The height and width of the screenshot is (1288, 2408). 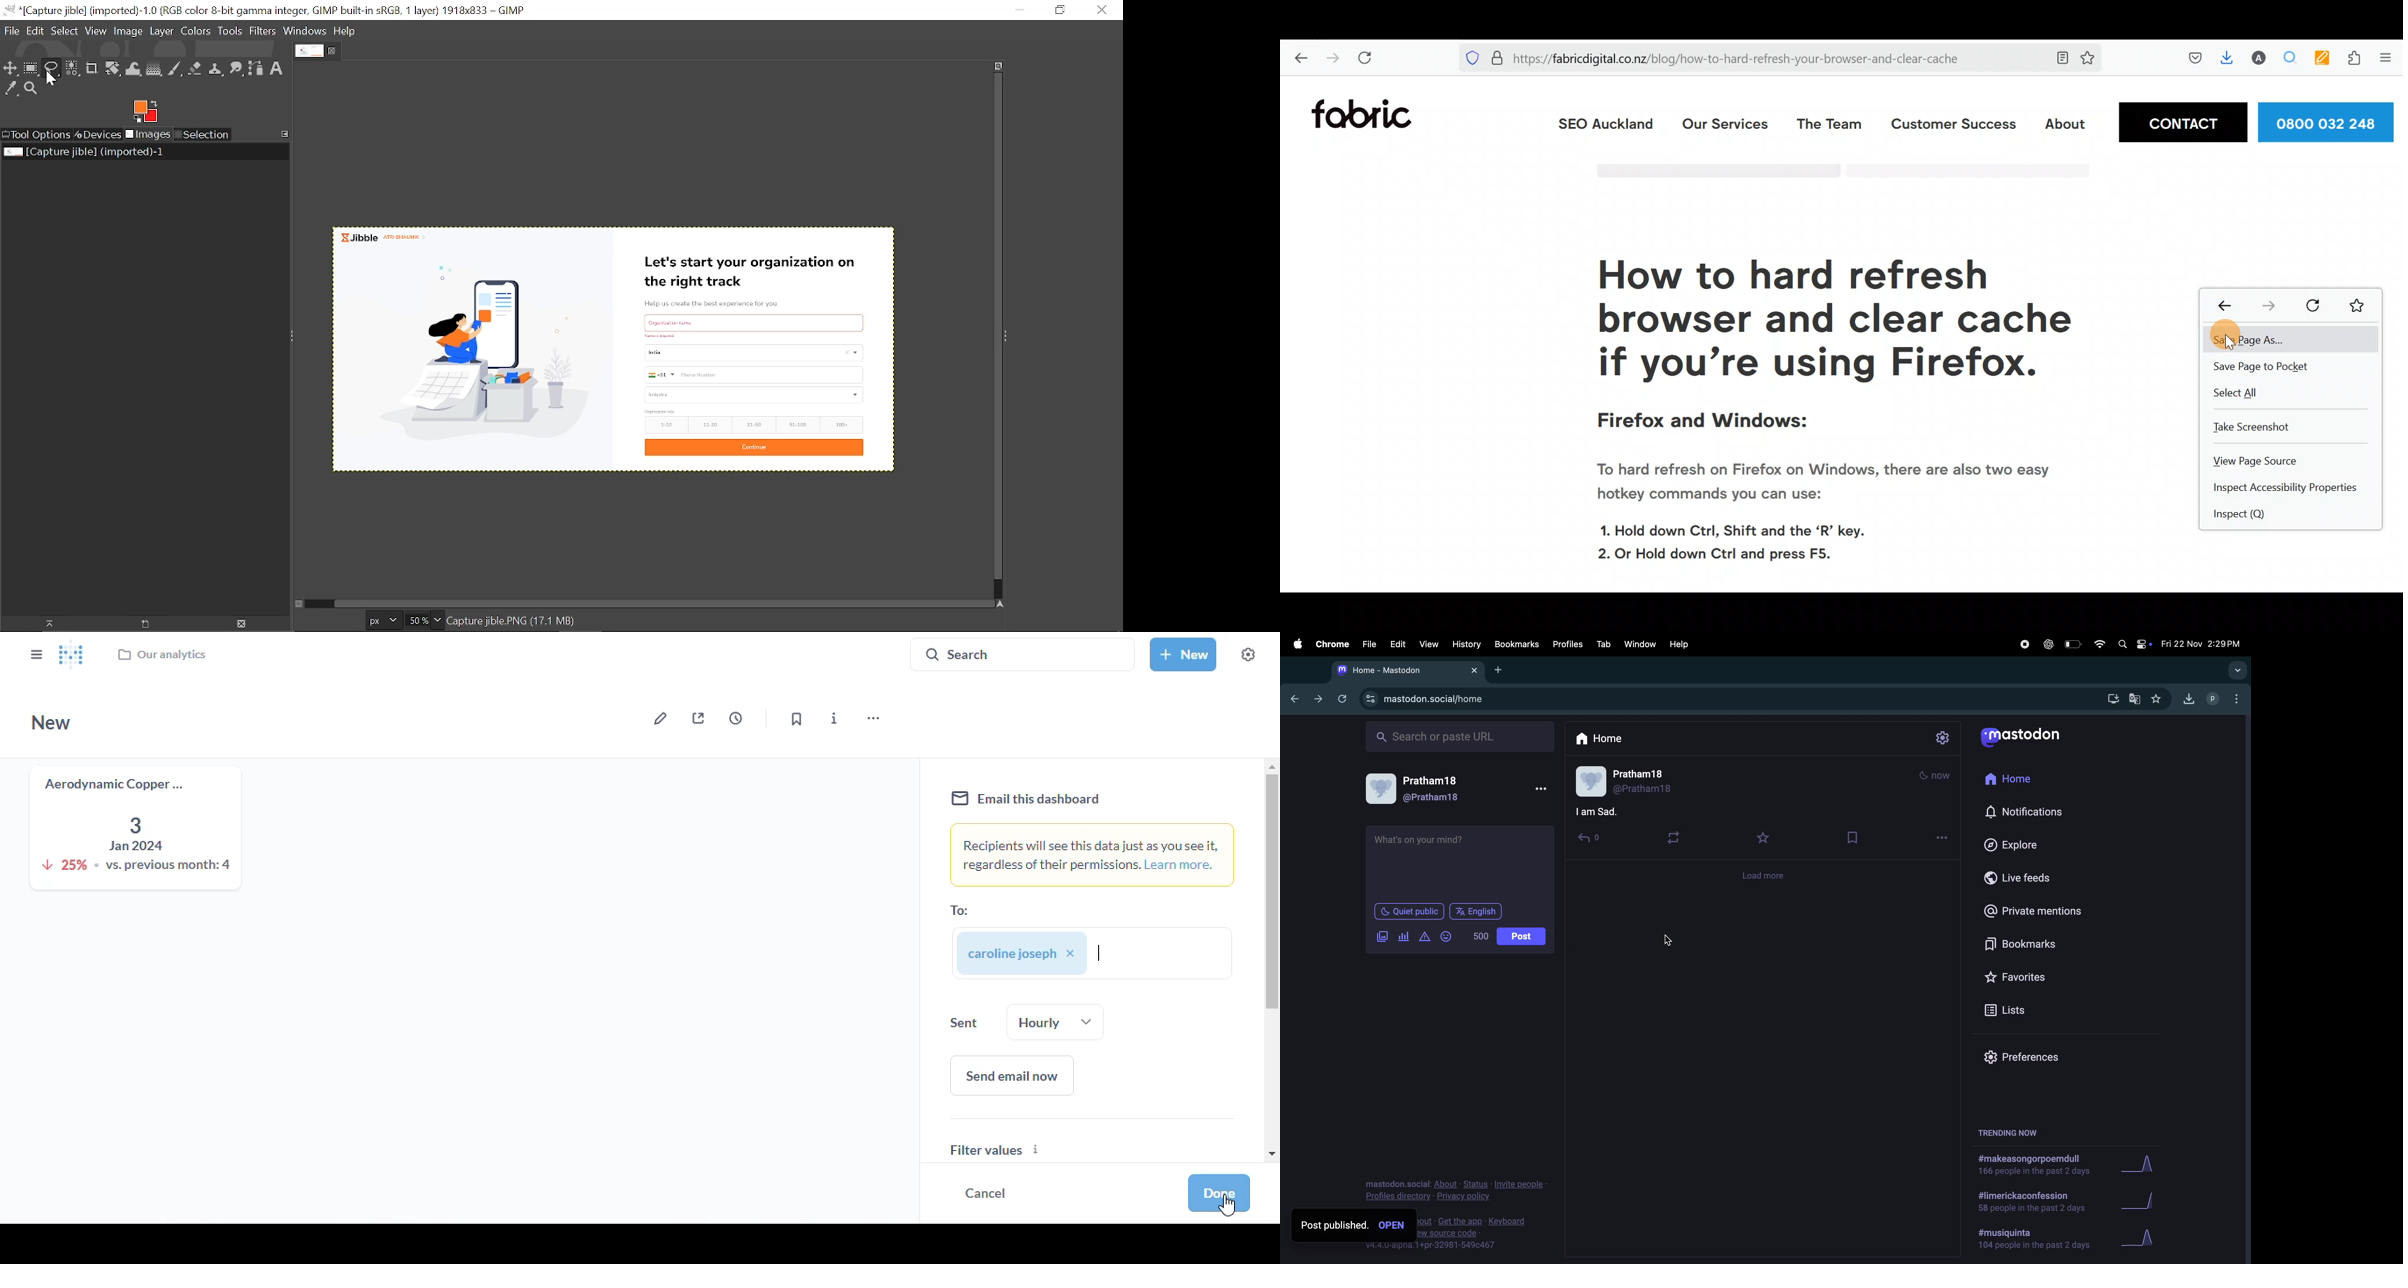 I want to click on View page source, so click(x=2261, y=459).